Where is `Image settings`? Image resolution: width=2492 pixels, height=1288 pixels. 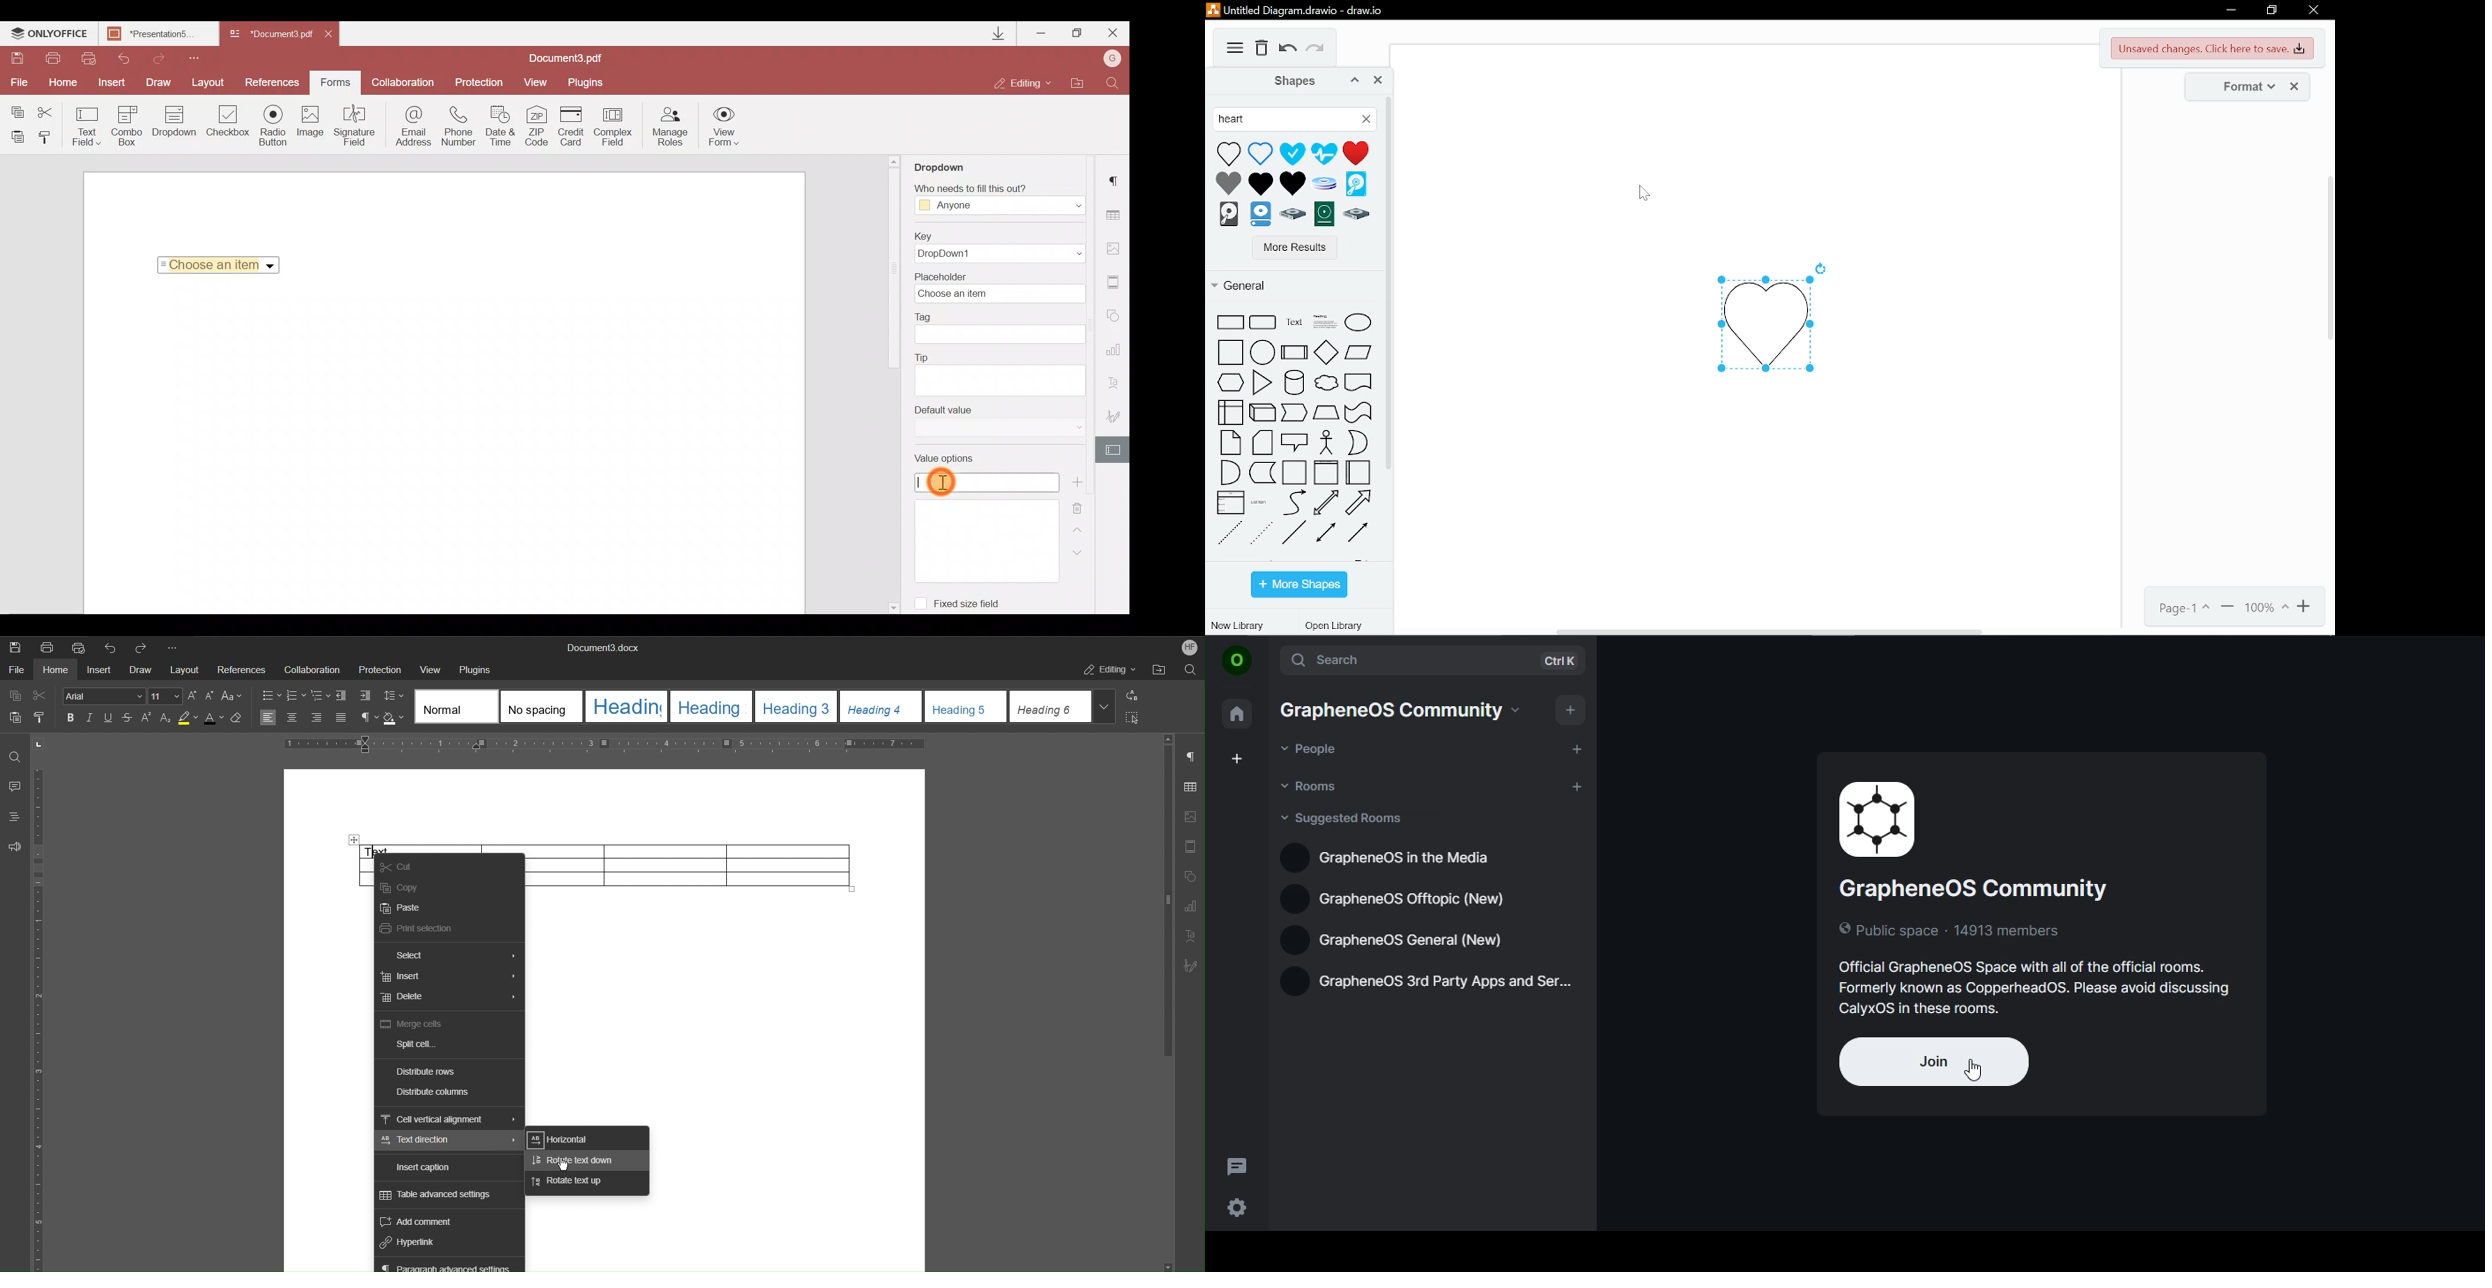 Image settings is located at coordinates (1117, 246).